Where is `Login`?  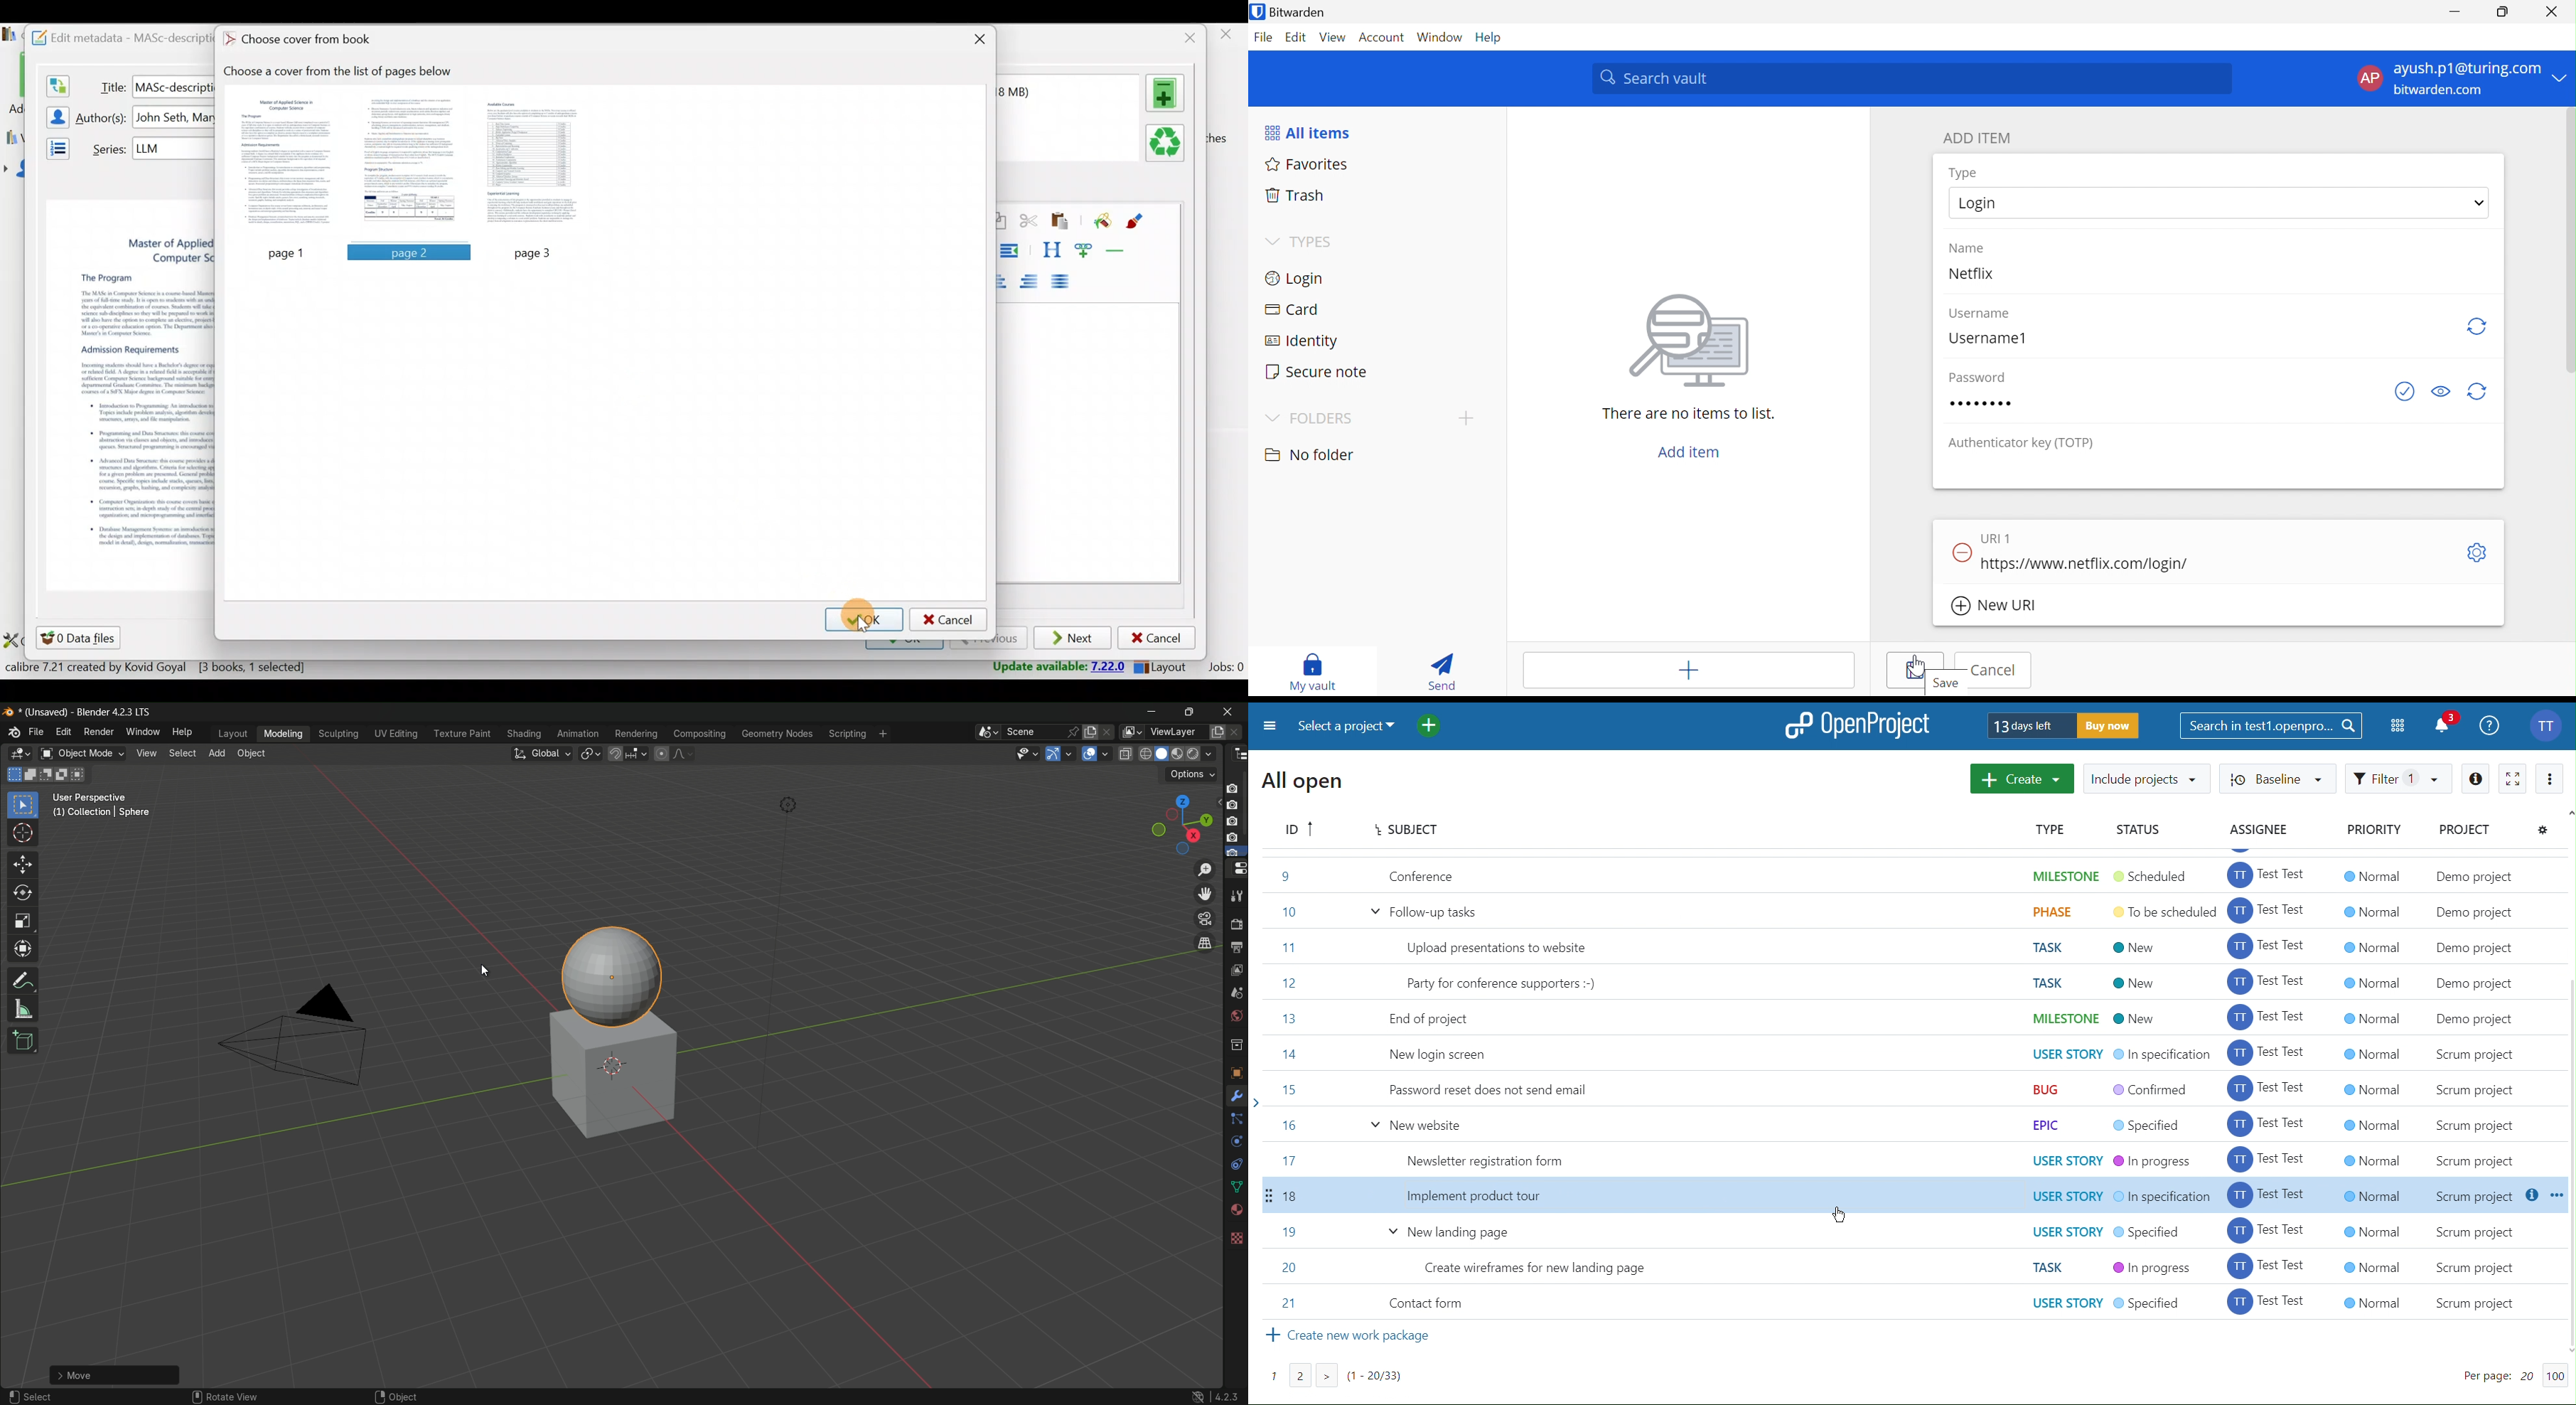
Login is located at coordinates (1297, 278).